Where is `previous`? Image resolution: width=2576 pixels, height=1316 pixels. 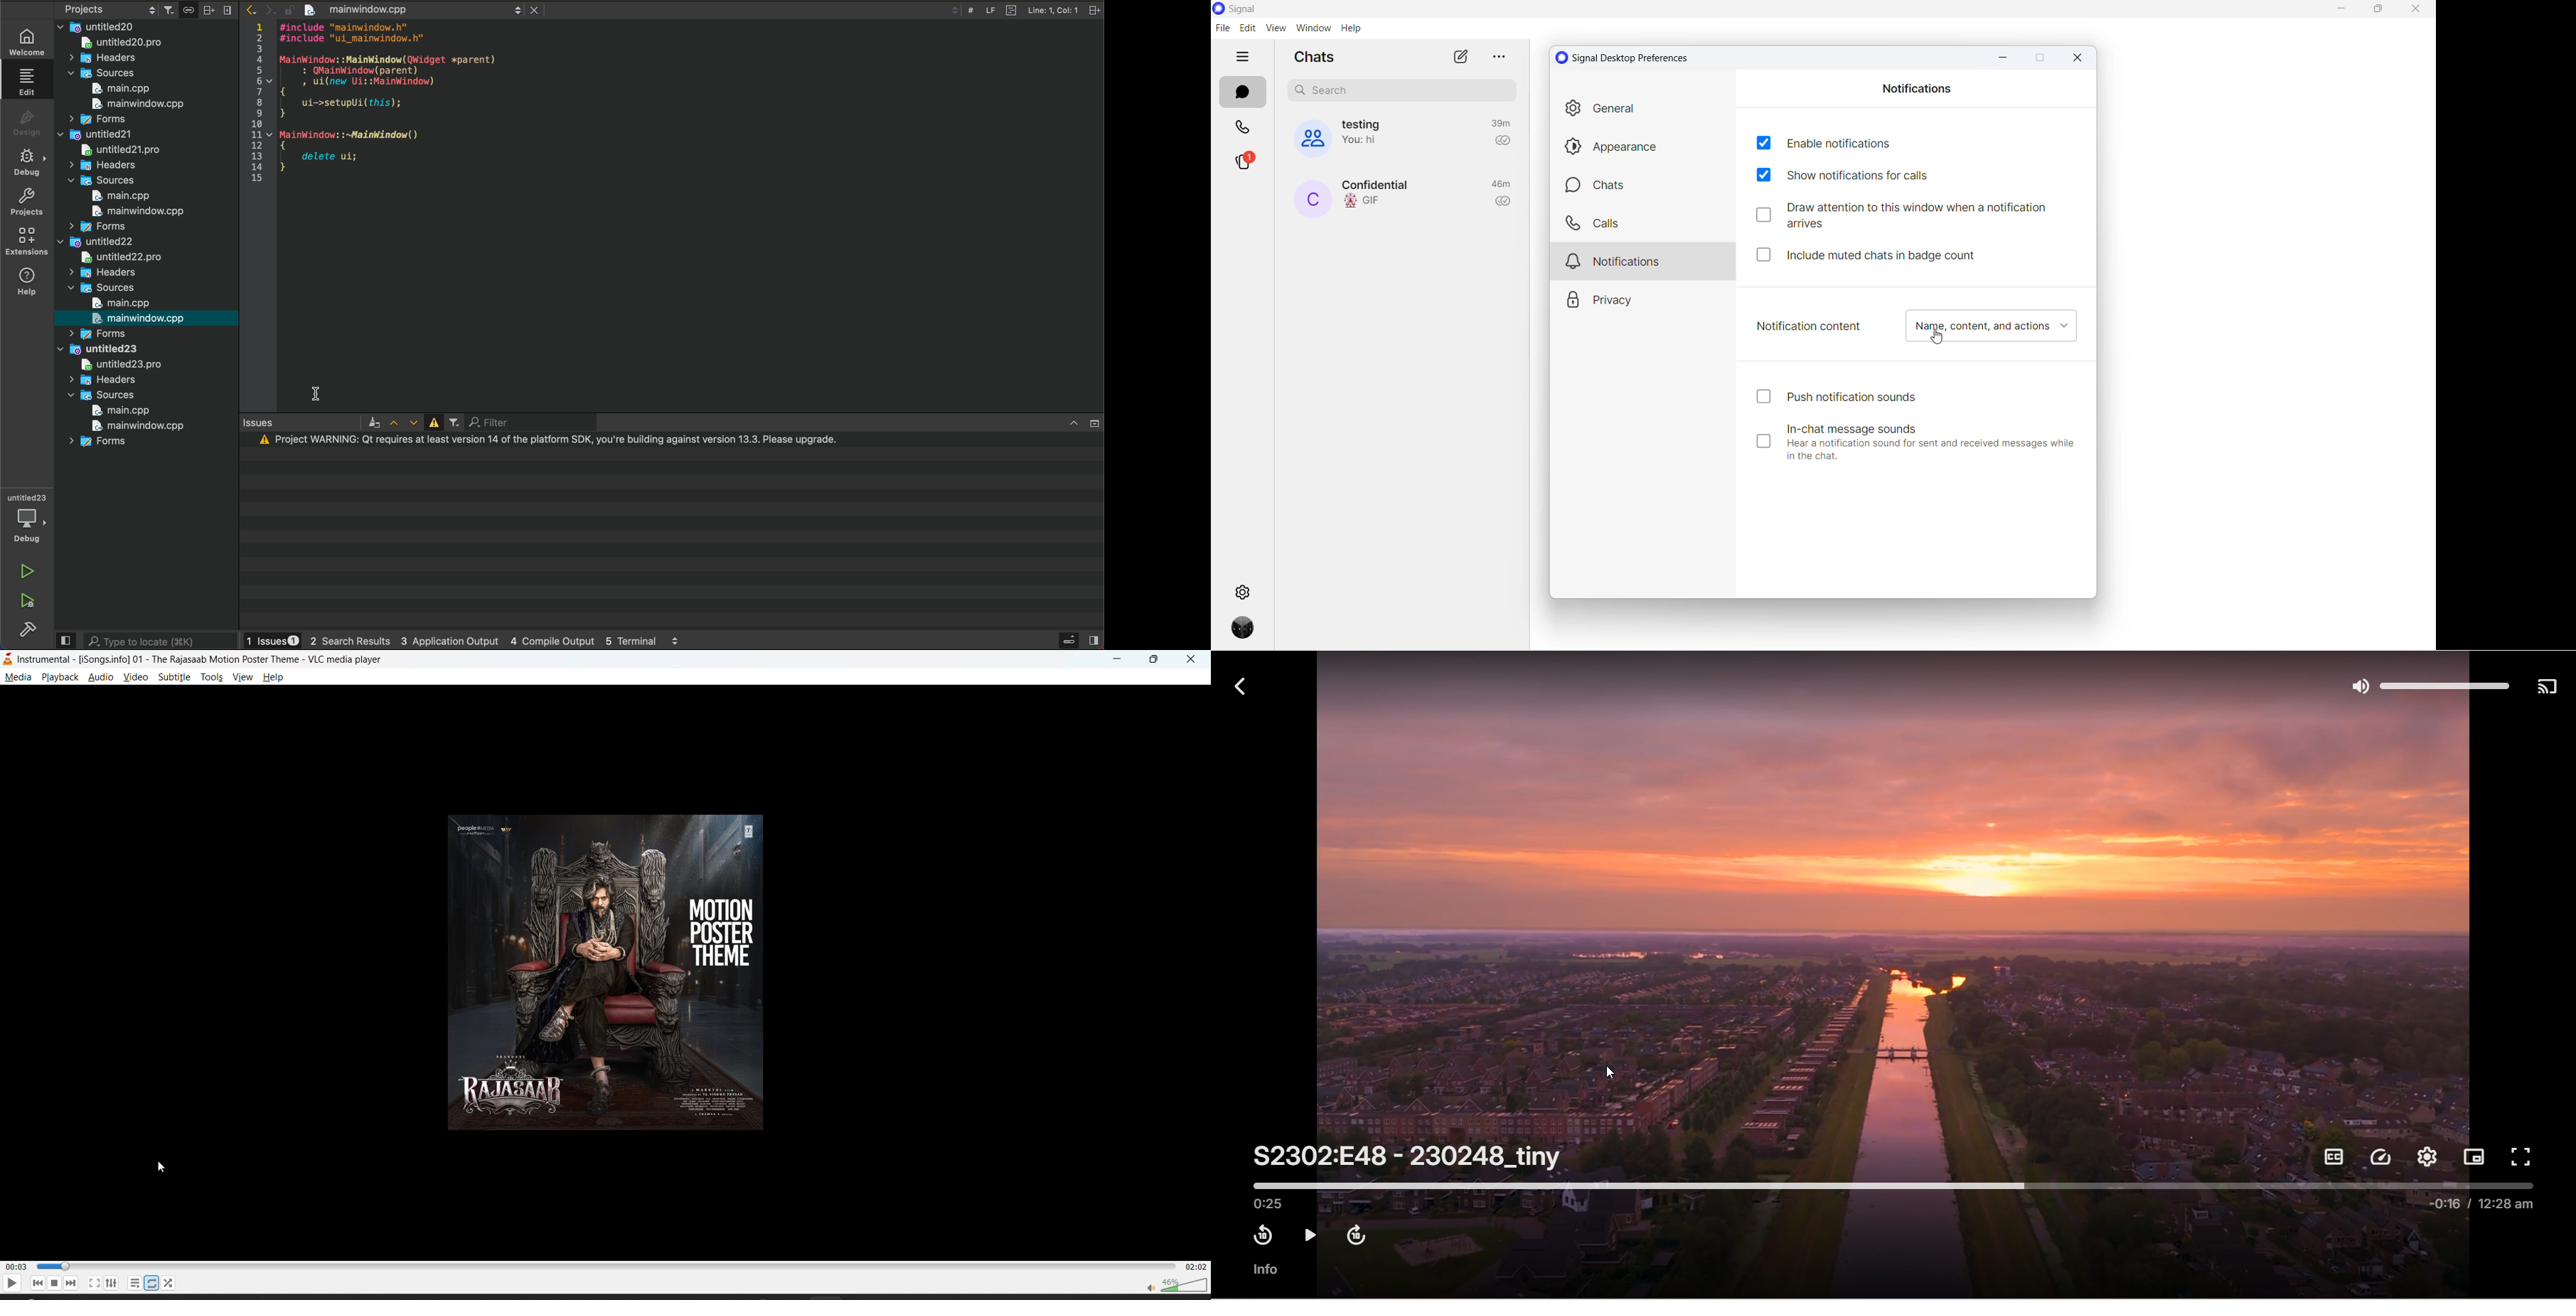 previous is located at coordinates (249, 10).